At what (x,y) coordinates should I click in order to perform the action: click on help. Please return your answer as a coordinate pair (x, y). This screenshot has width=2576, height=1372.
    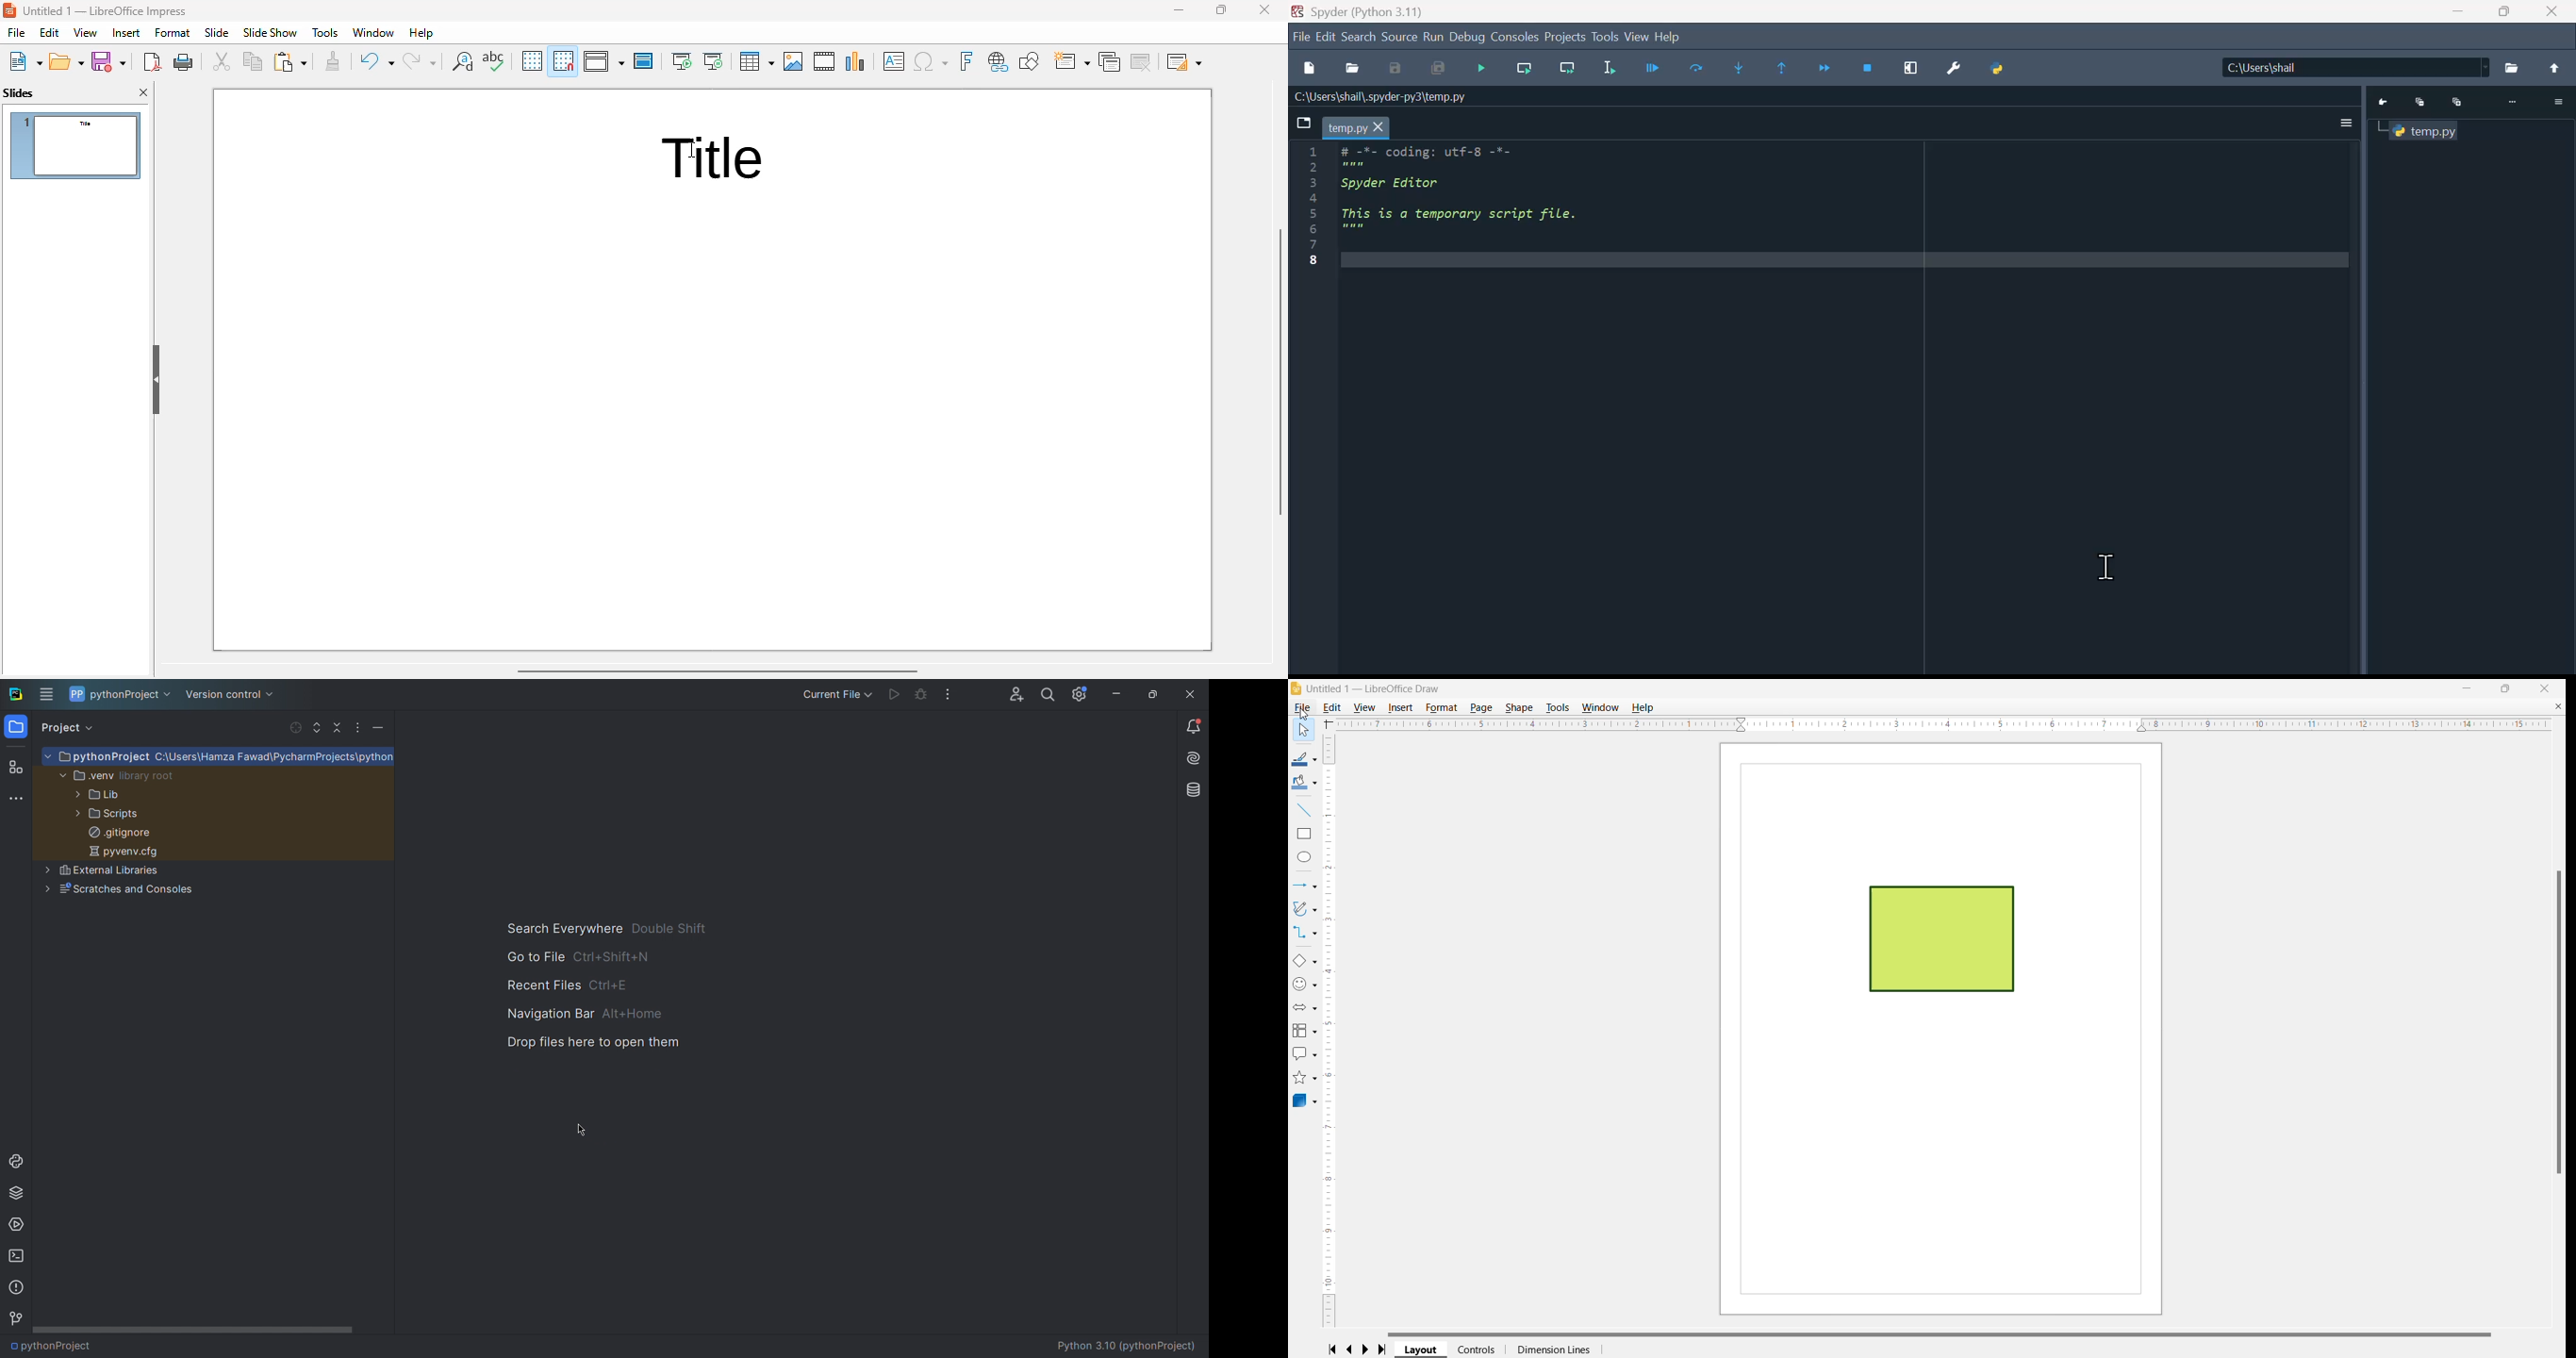
    Looking at the image, I should click on (1670, 37).